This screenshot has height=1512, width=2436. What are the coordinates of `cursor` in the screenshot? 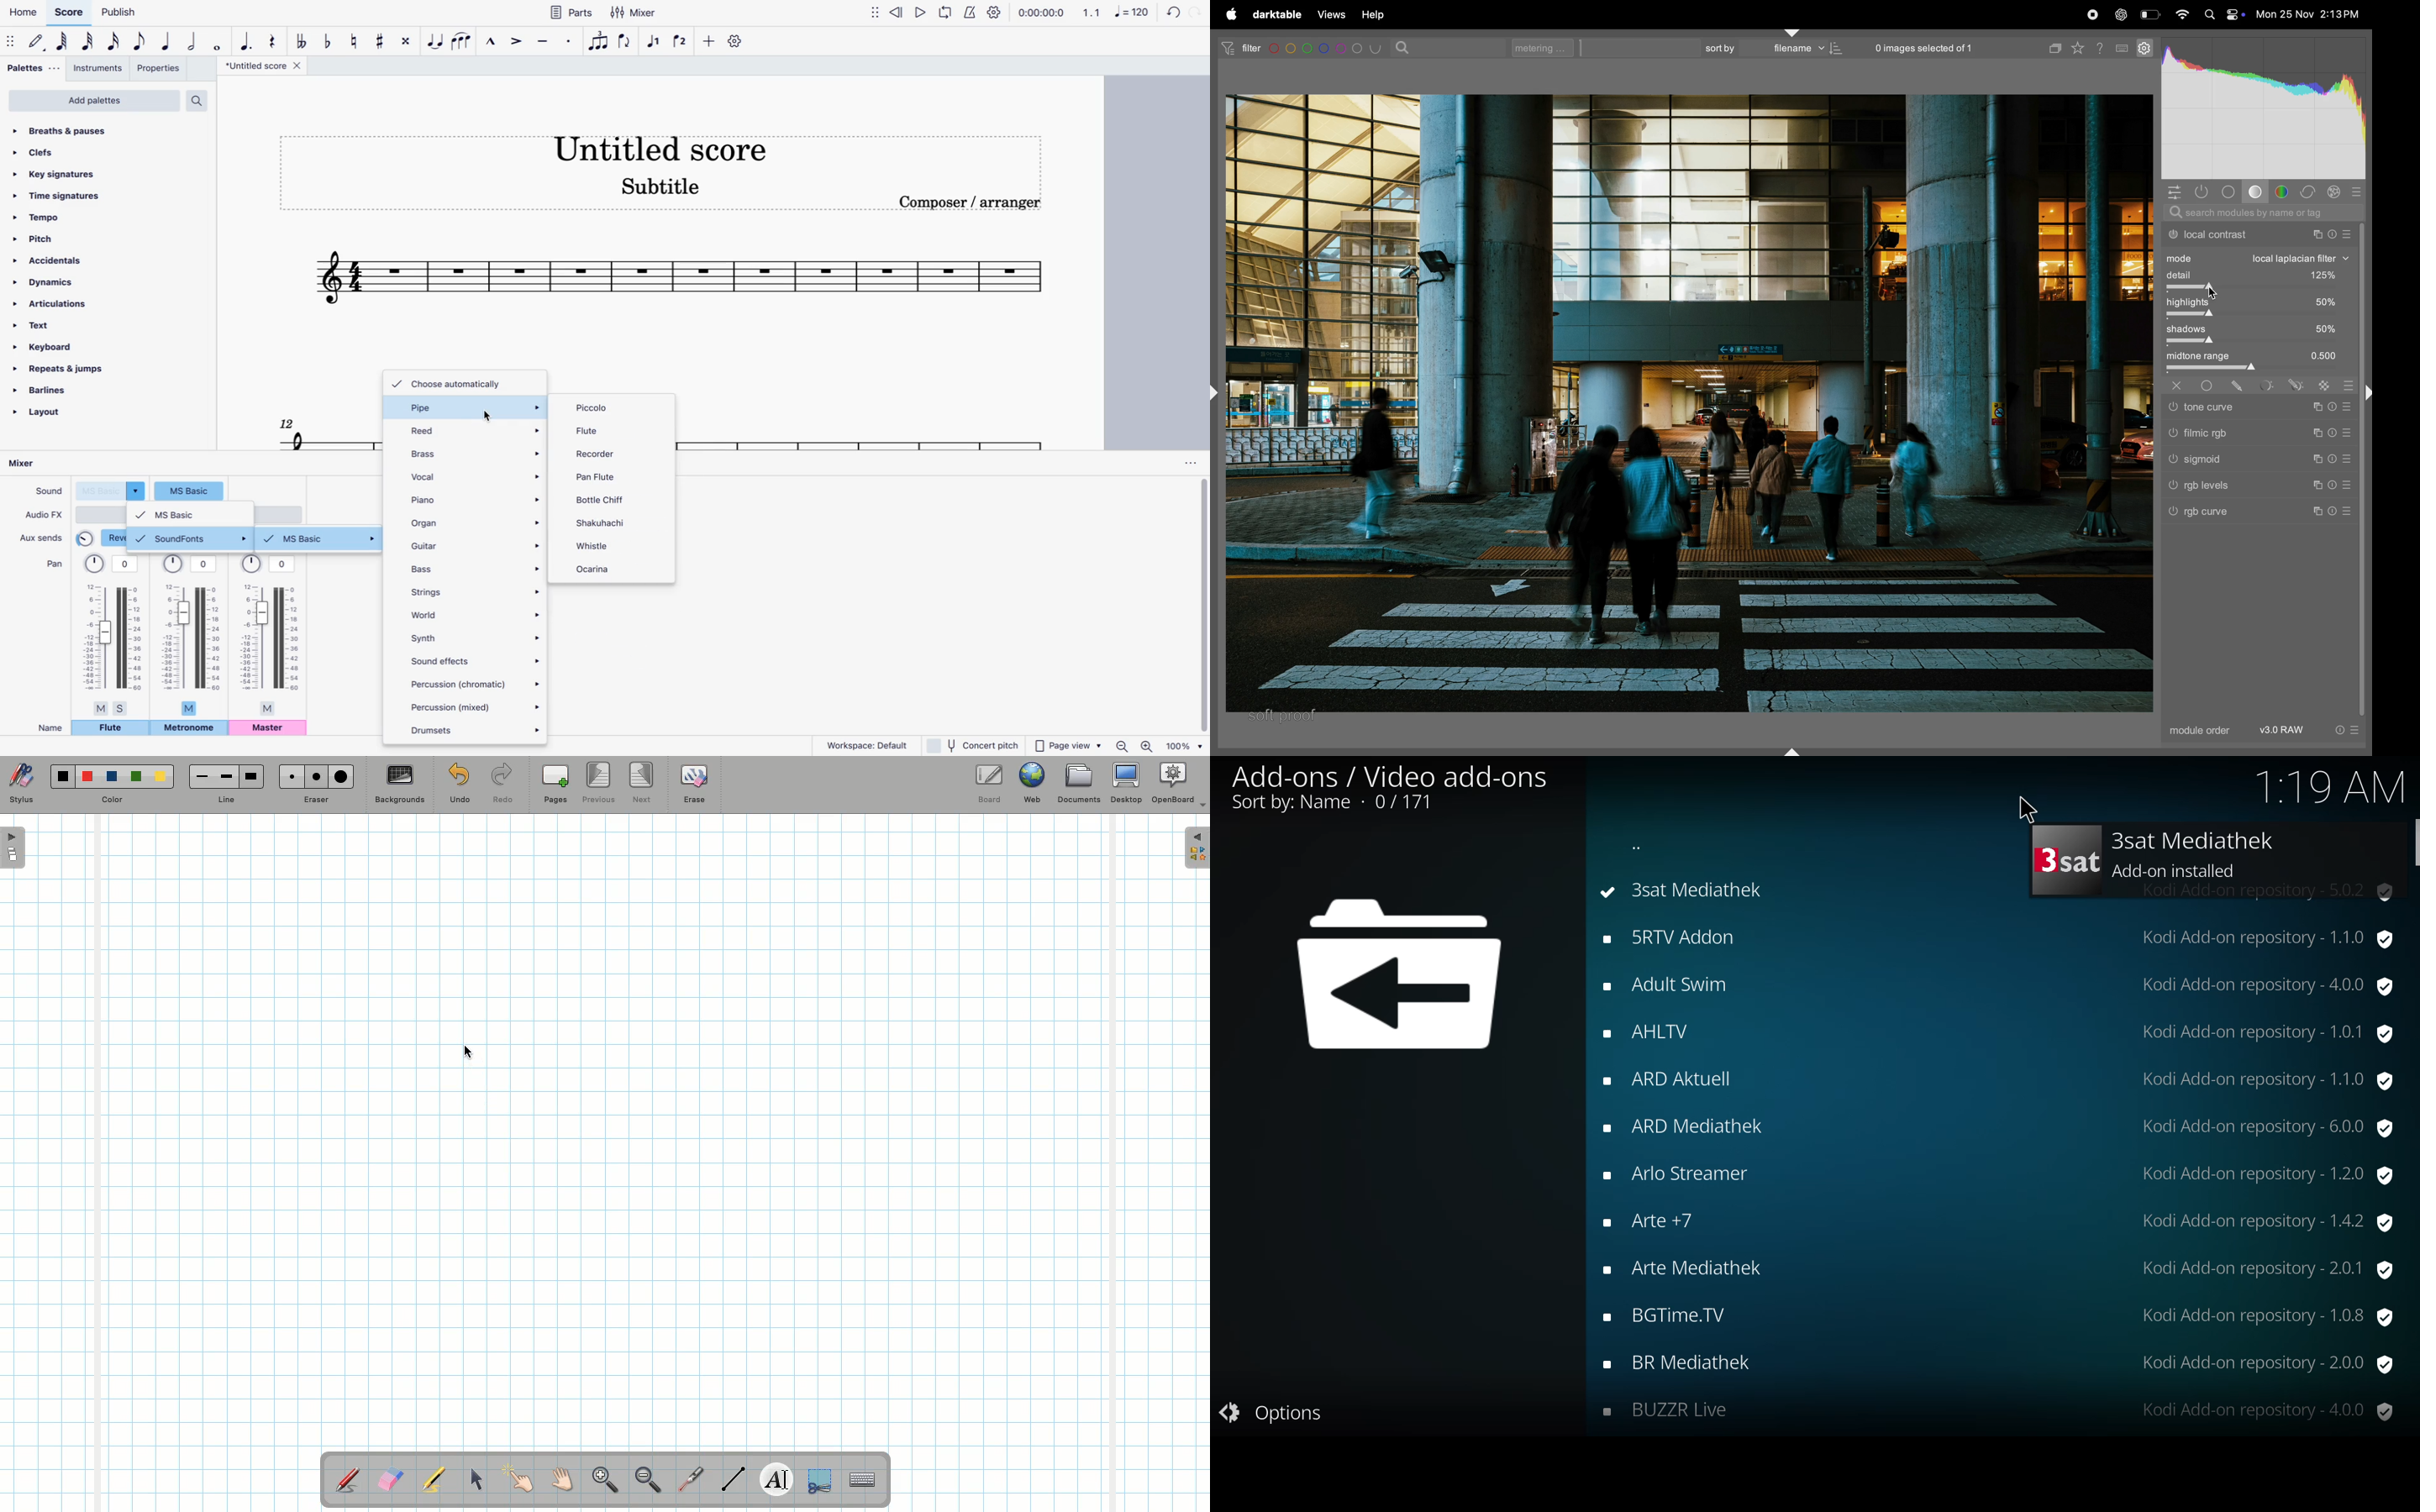 It's located at (2218, 293).